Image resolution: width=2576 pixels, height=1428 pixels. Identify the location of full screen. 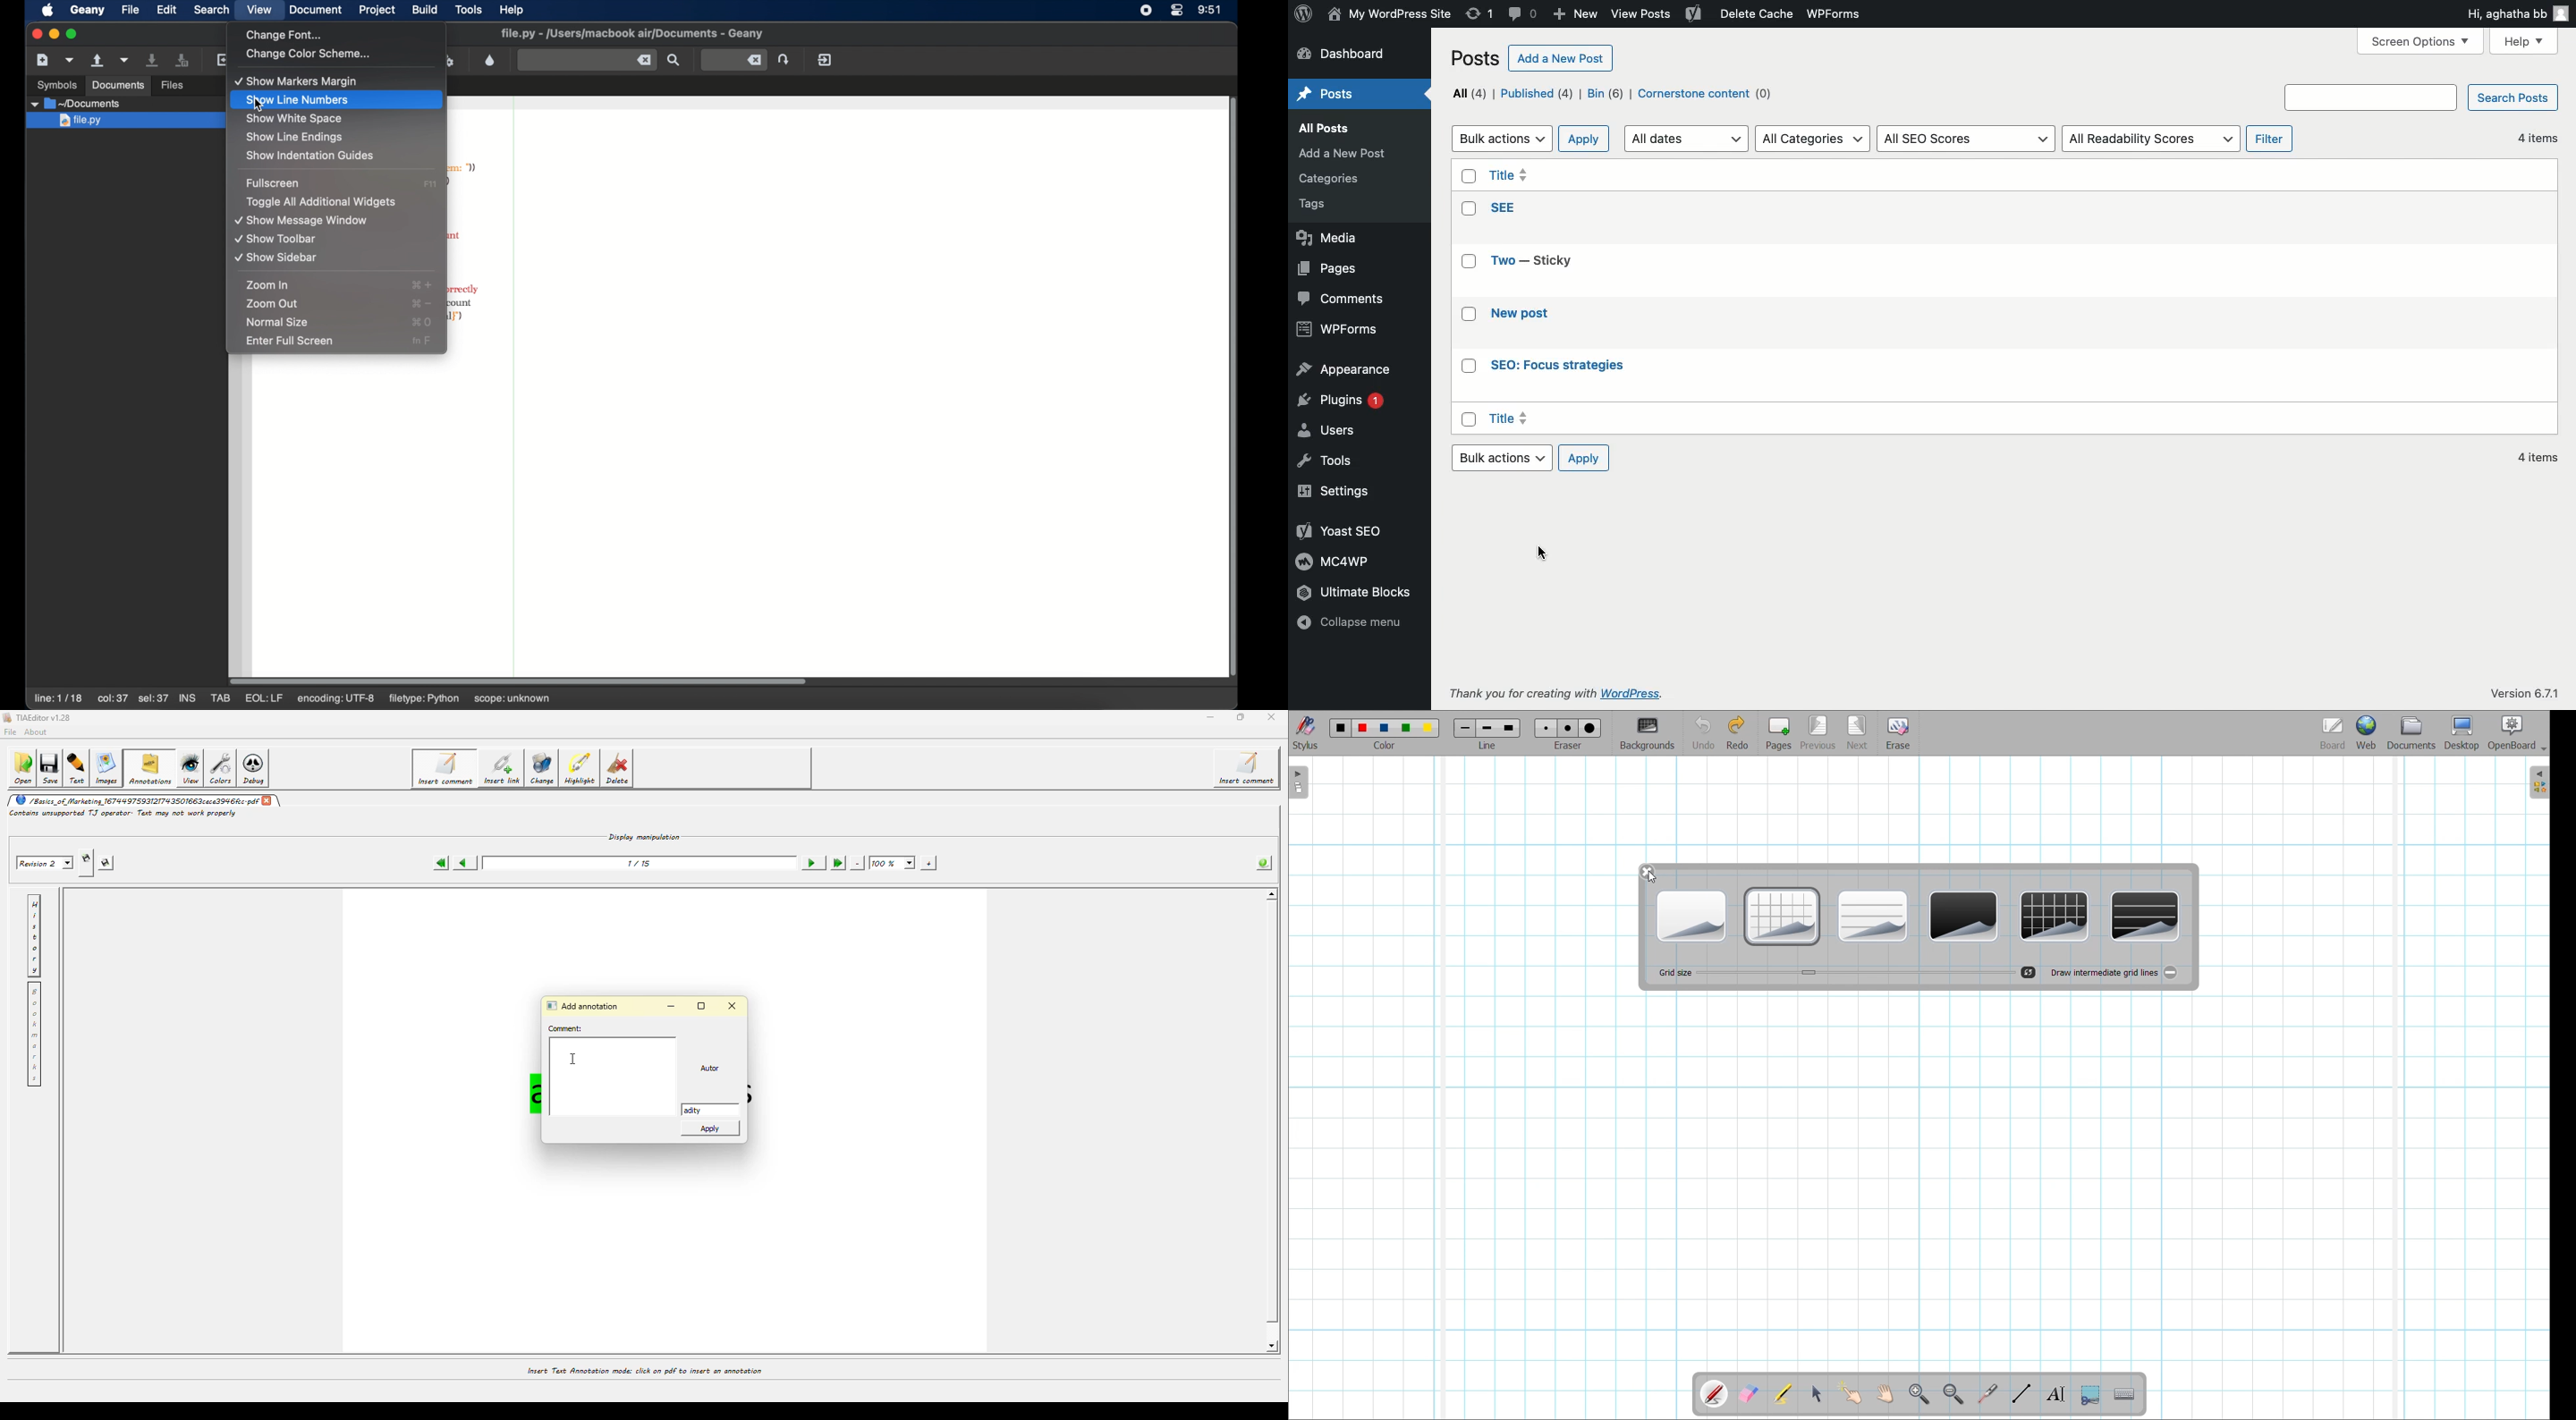
(273, 183).